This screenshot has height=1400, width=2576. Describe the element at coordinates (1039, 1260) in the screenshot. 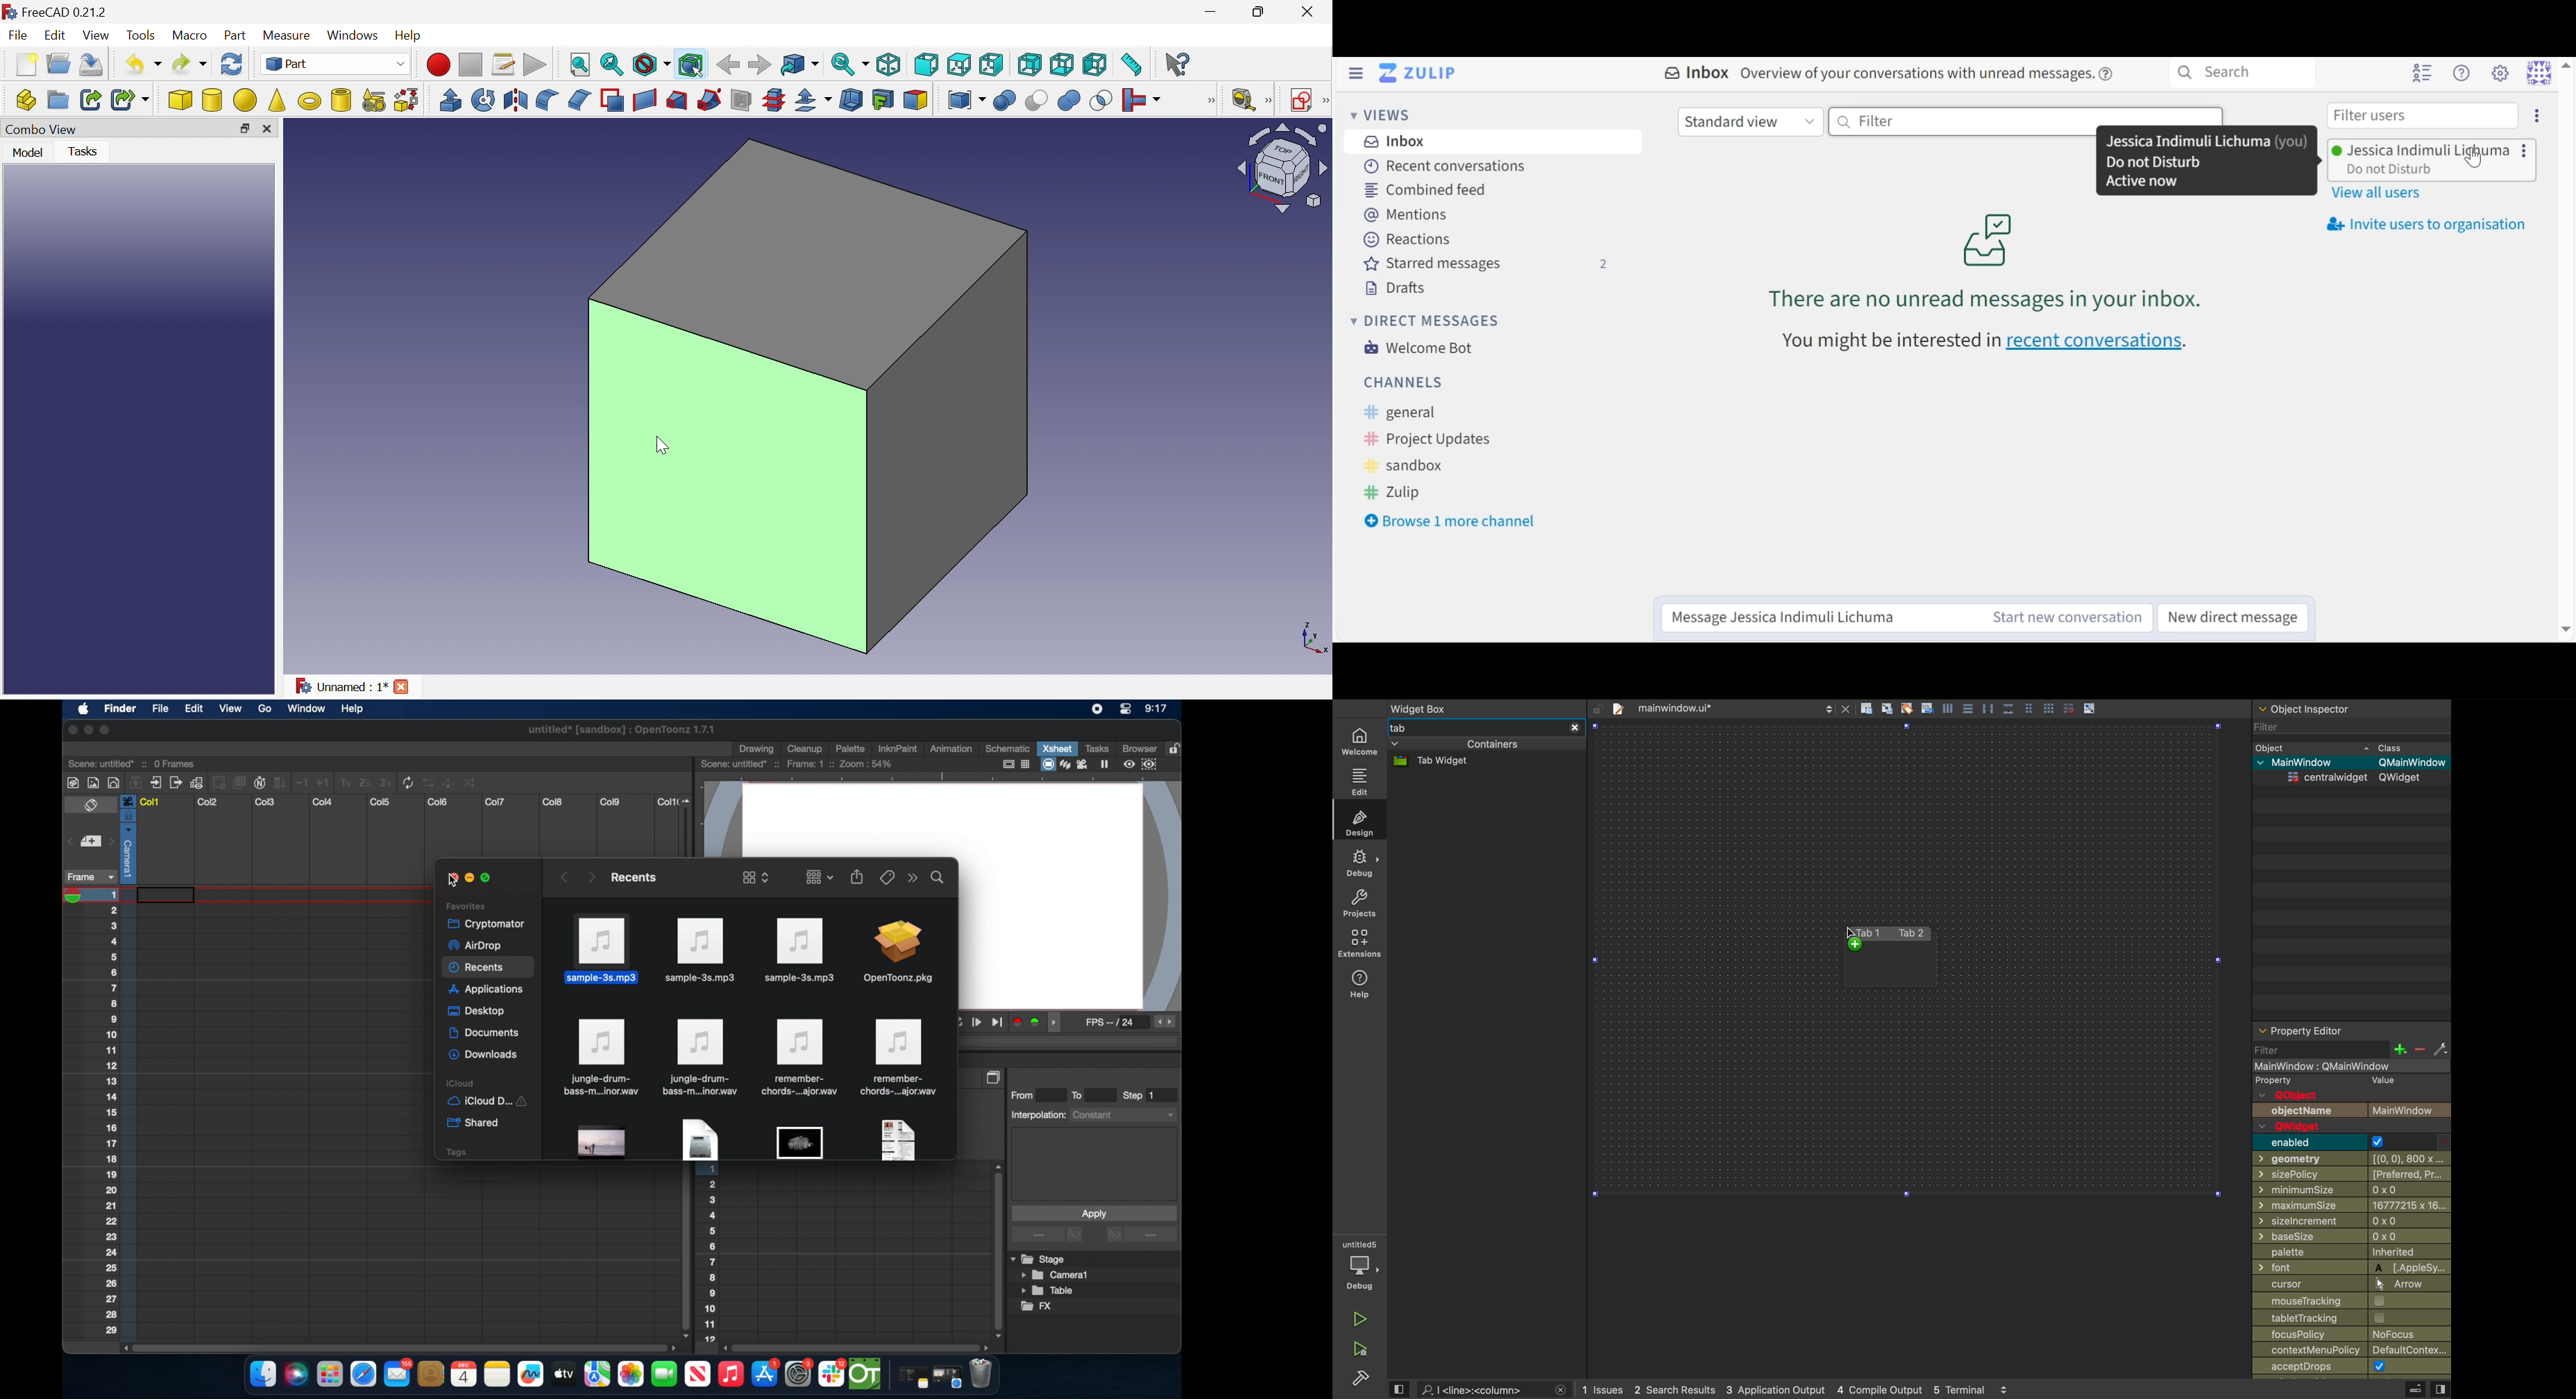

I see `stage` at that location.